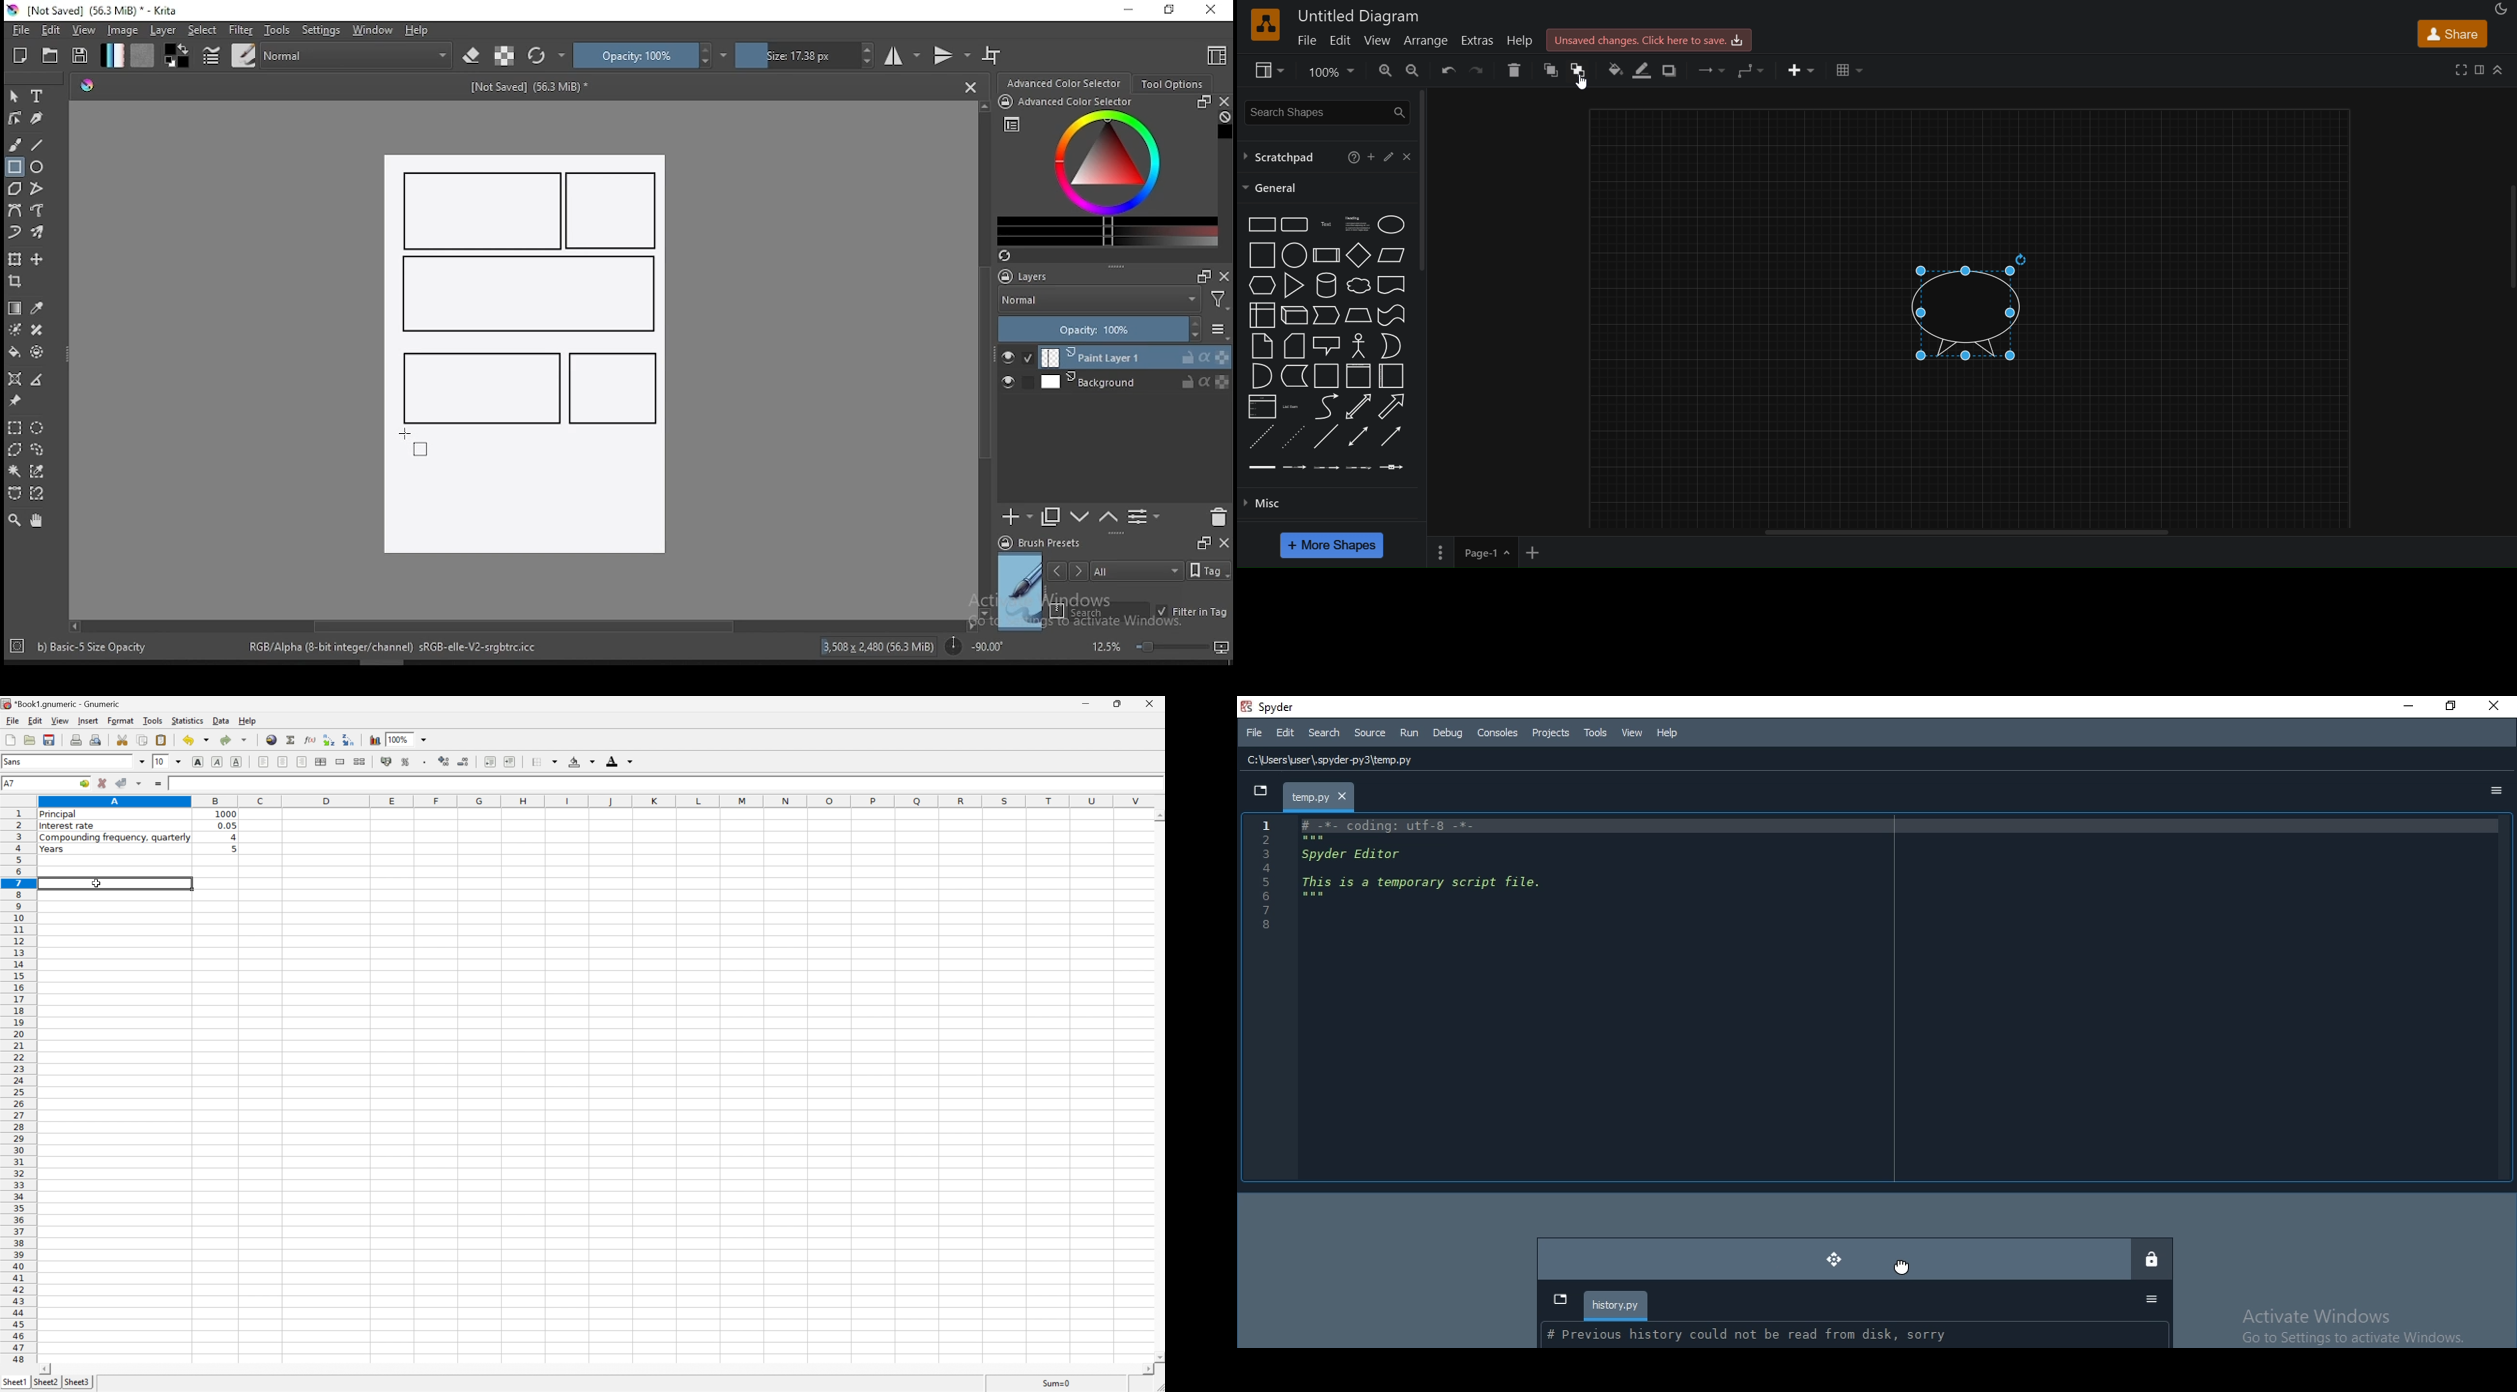 This screenshot has width=2520, height=1400. Describe the element at coordinates (1392, 254) in the screenshot. I see `paralleogram` at that location.